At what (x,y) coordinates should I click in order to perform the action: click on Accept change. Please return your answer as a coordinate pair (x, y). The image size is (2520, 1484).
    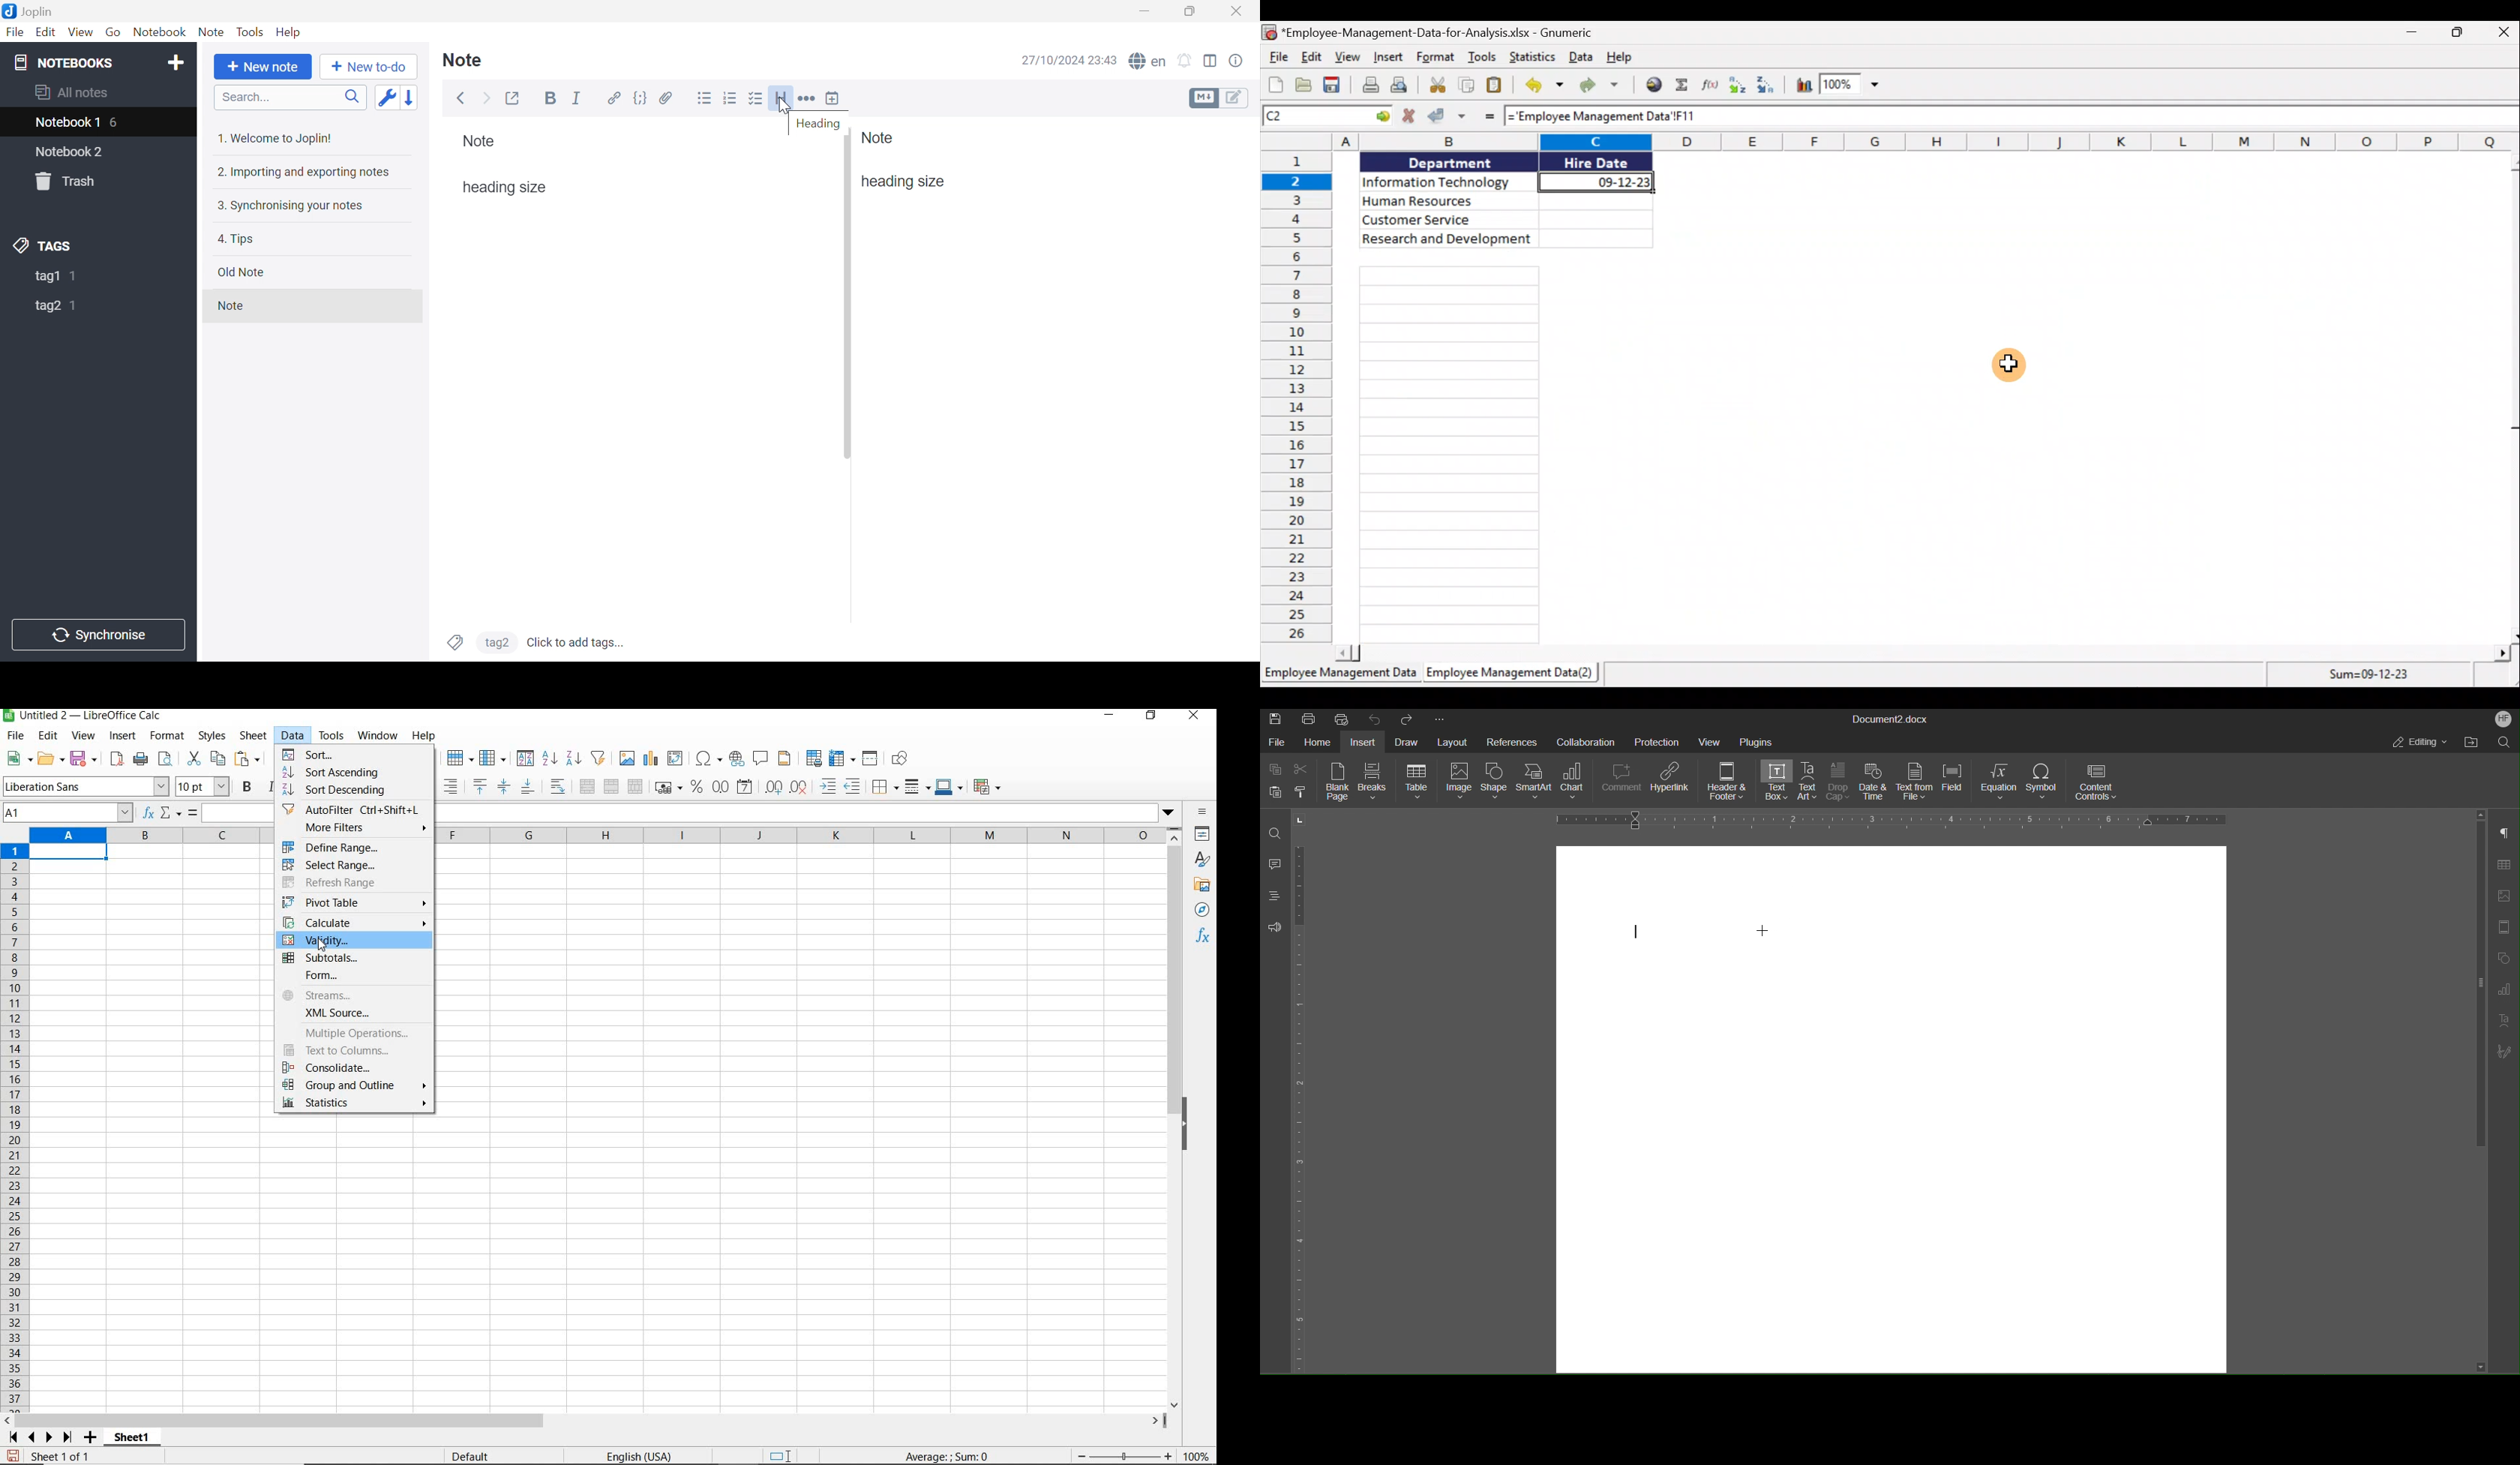
    Looking at the image, I should click on (1447, 119).